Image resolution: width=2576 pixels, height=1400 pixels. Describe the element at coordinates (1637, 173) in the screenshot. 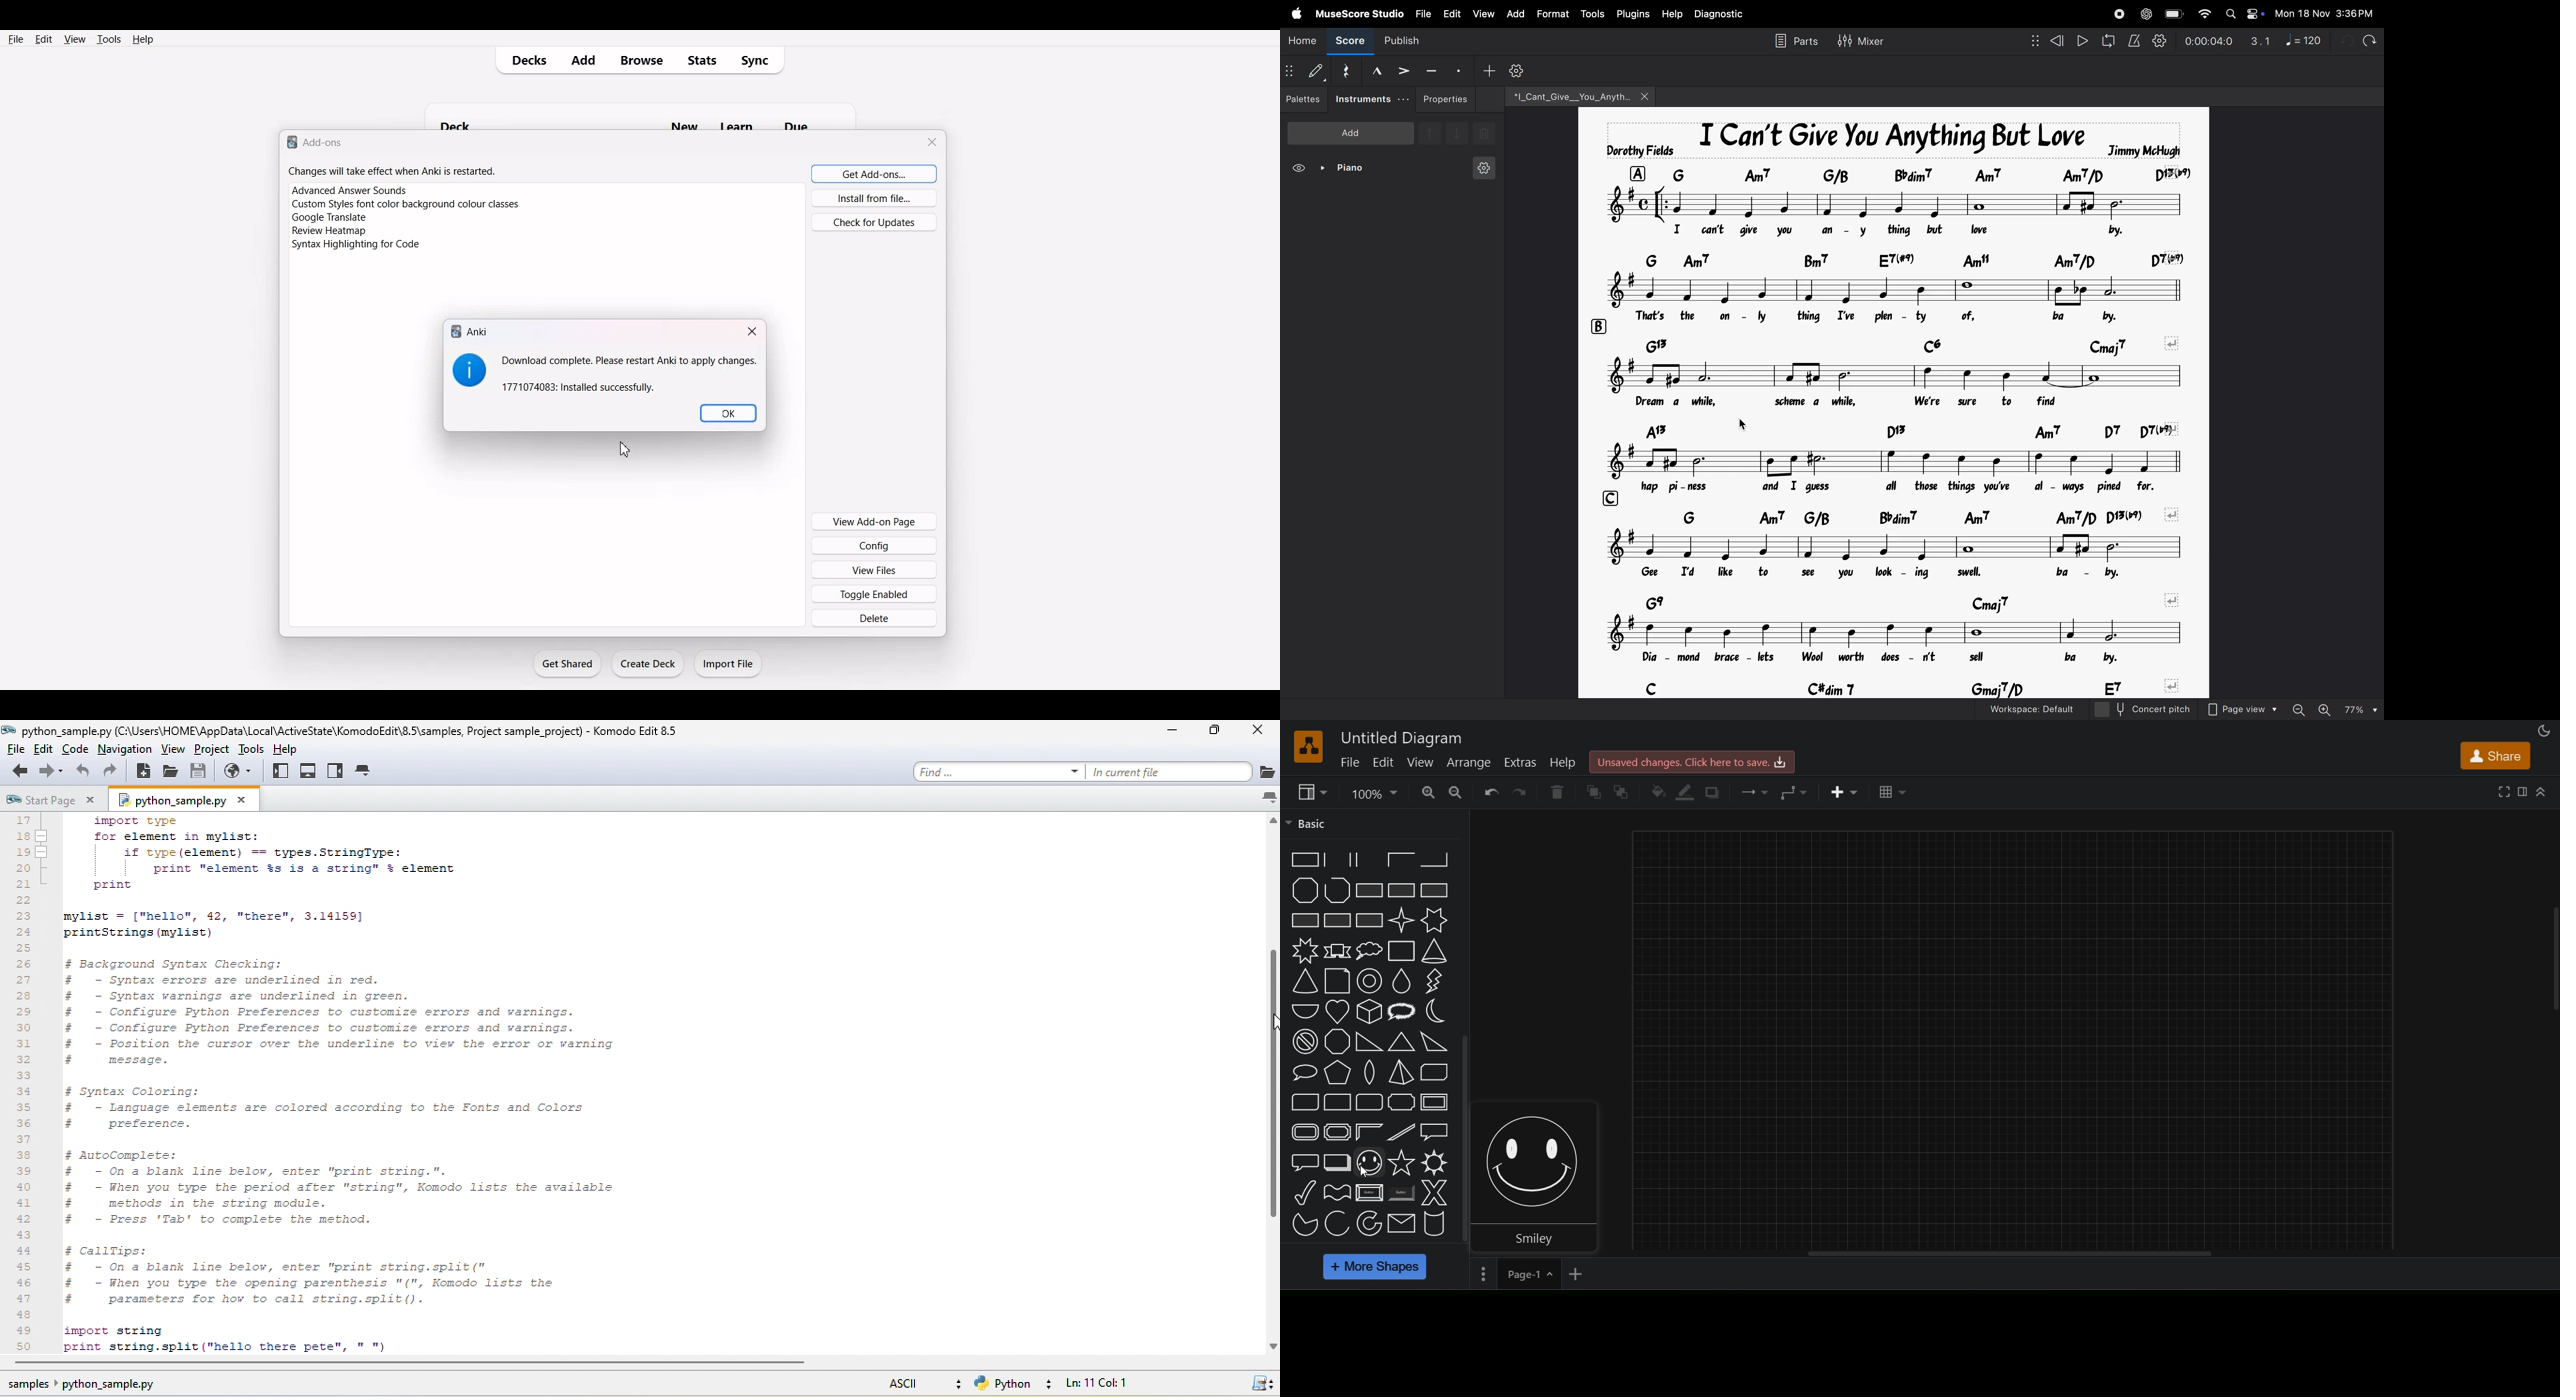

I see `row` at that location.